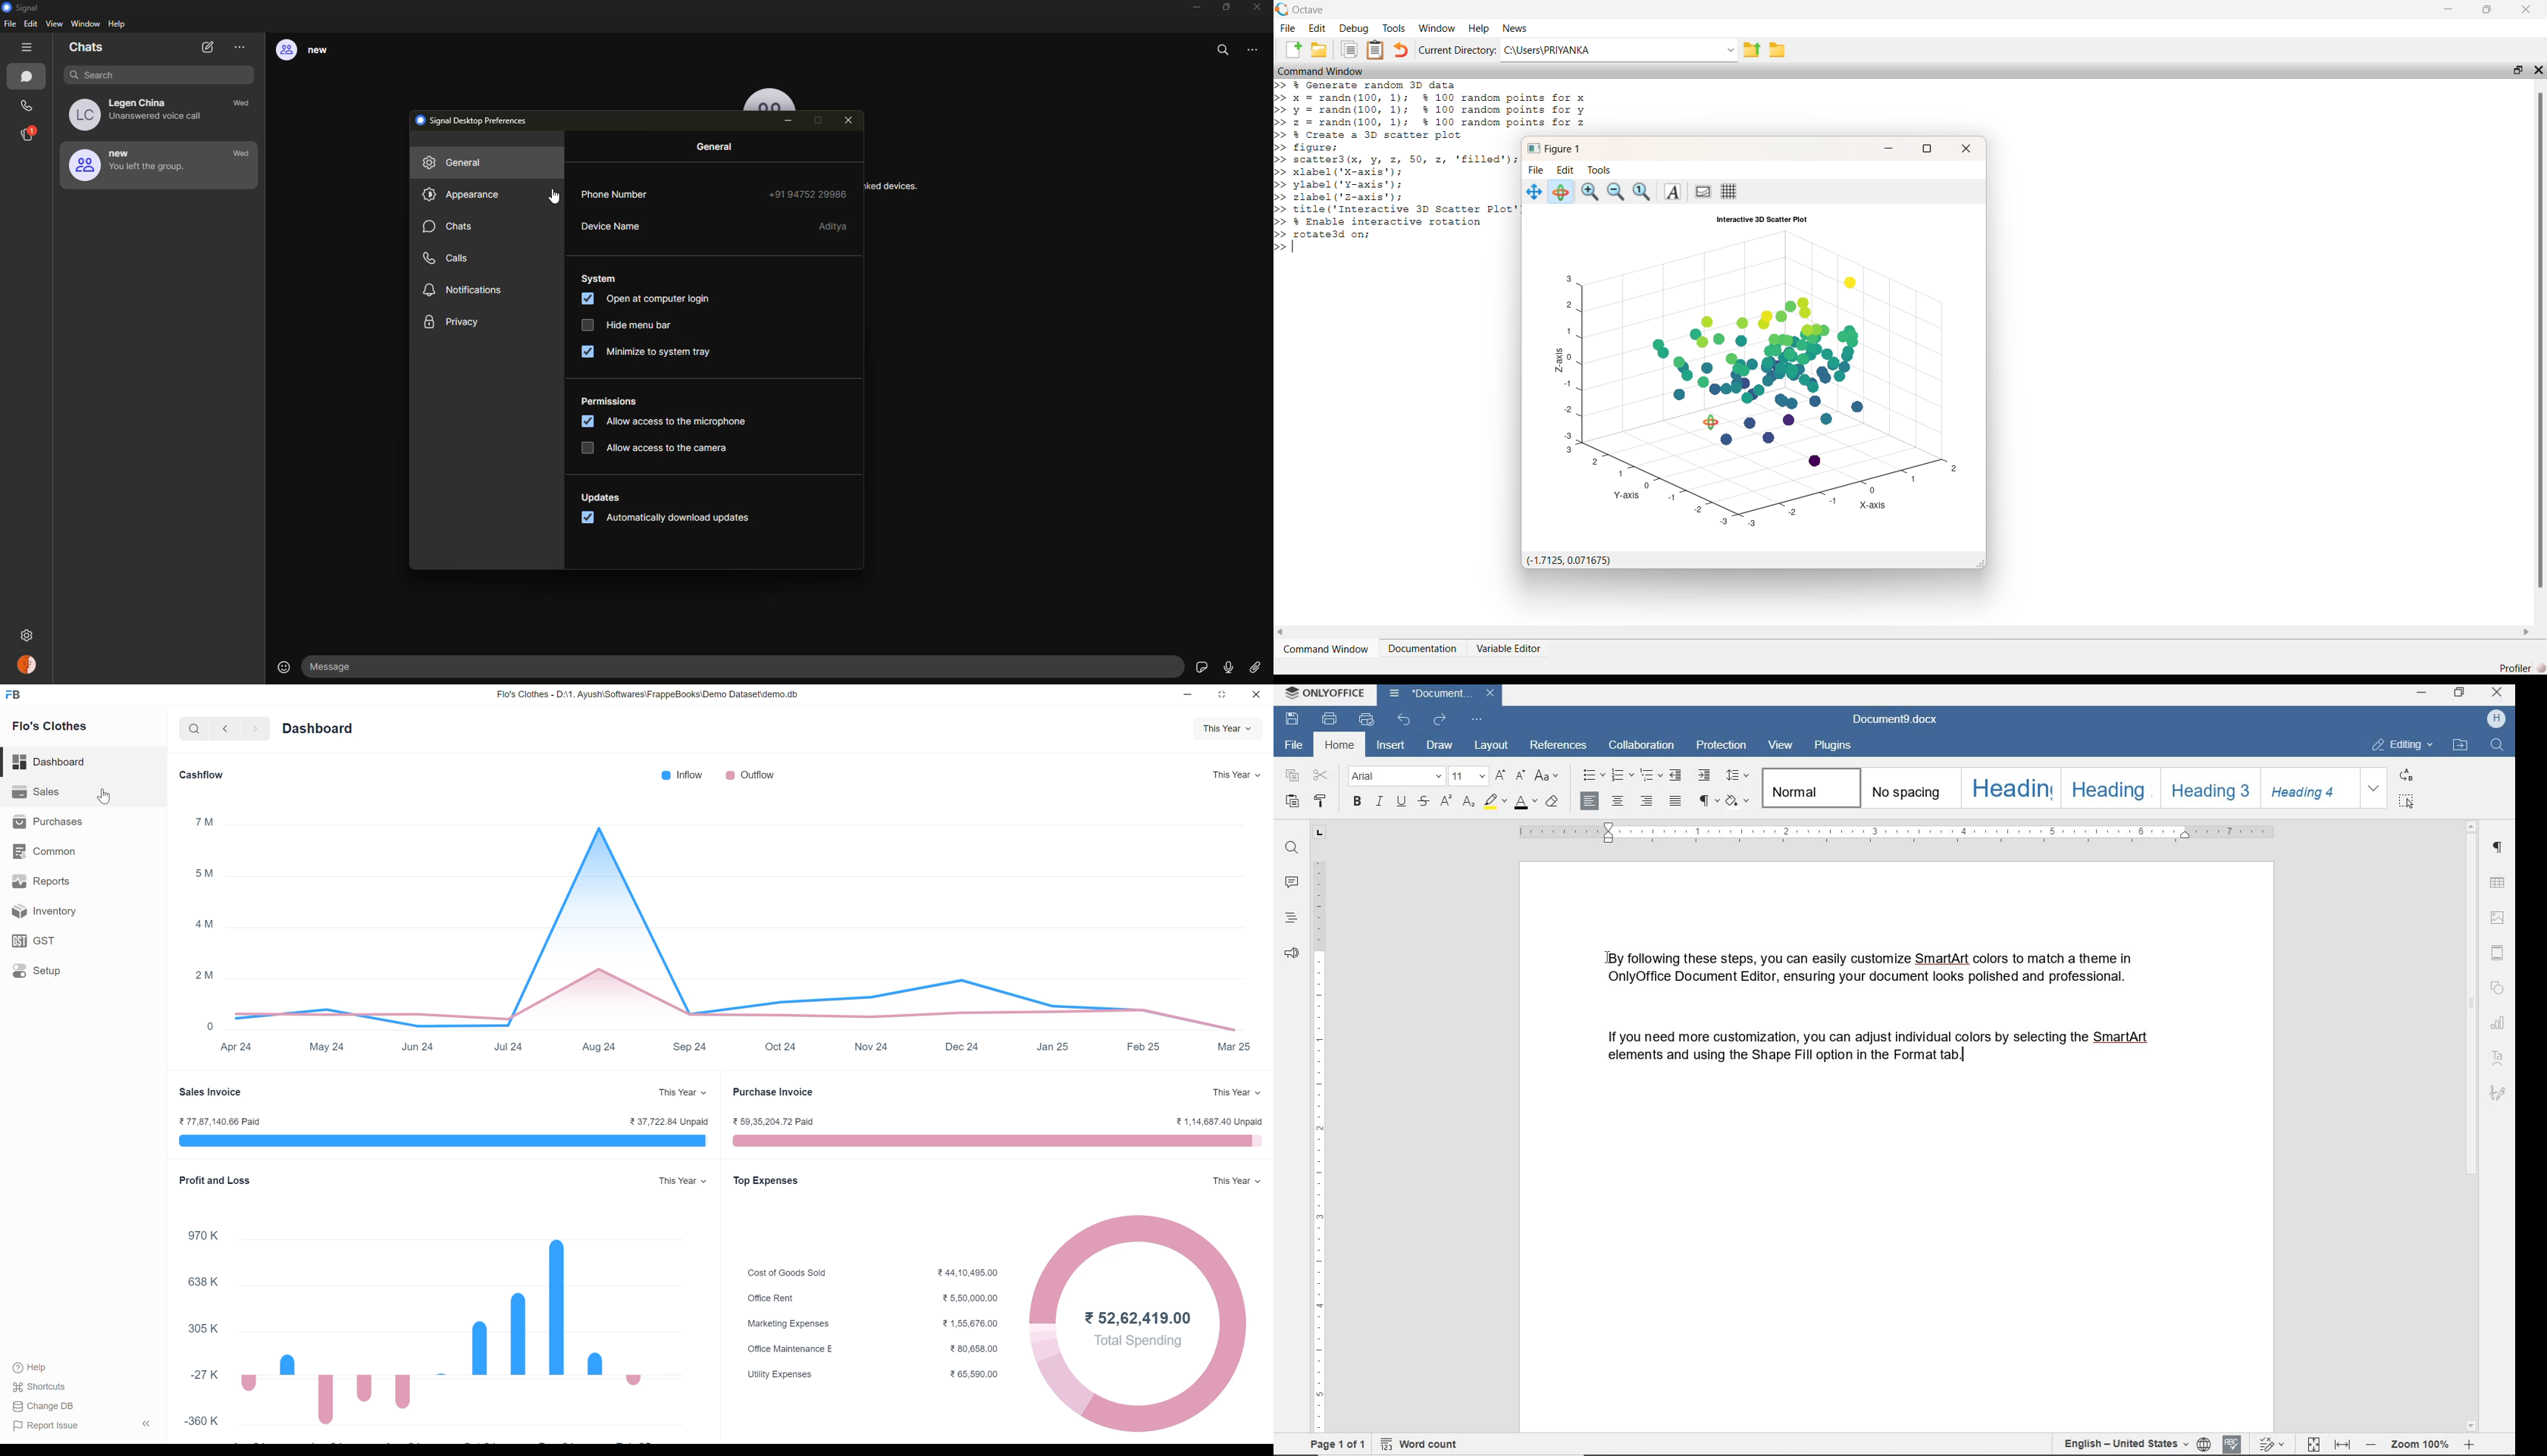 The width and height of the screenshot is (2548, 1456). I want to click on font size, so click(1469, 775).